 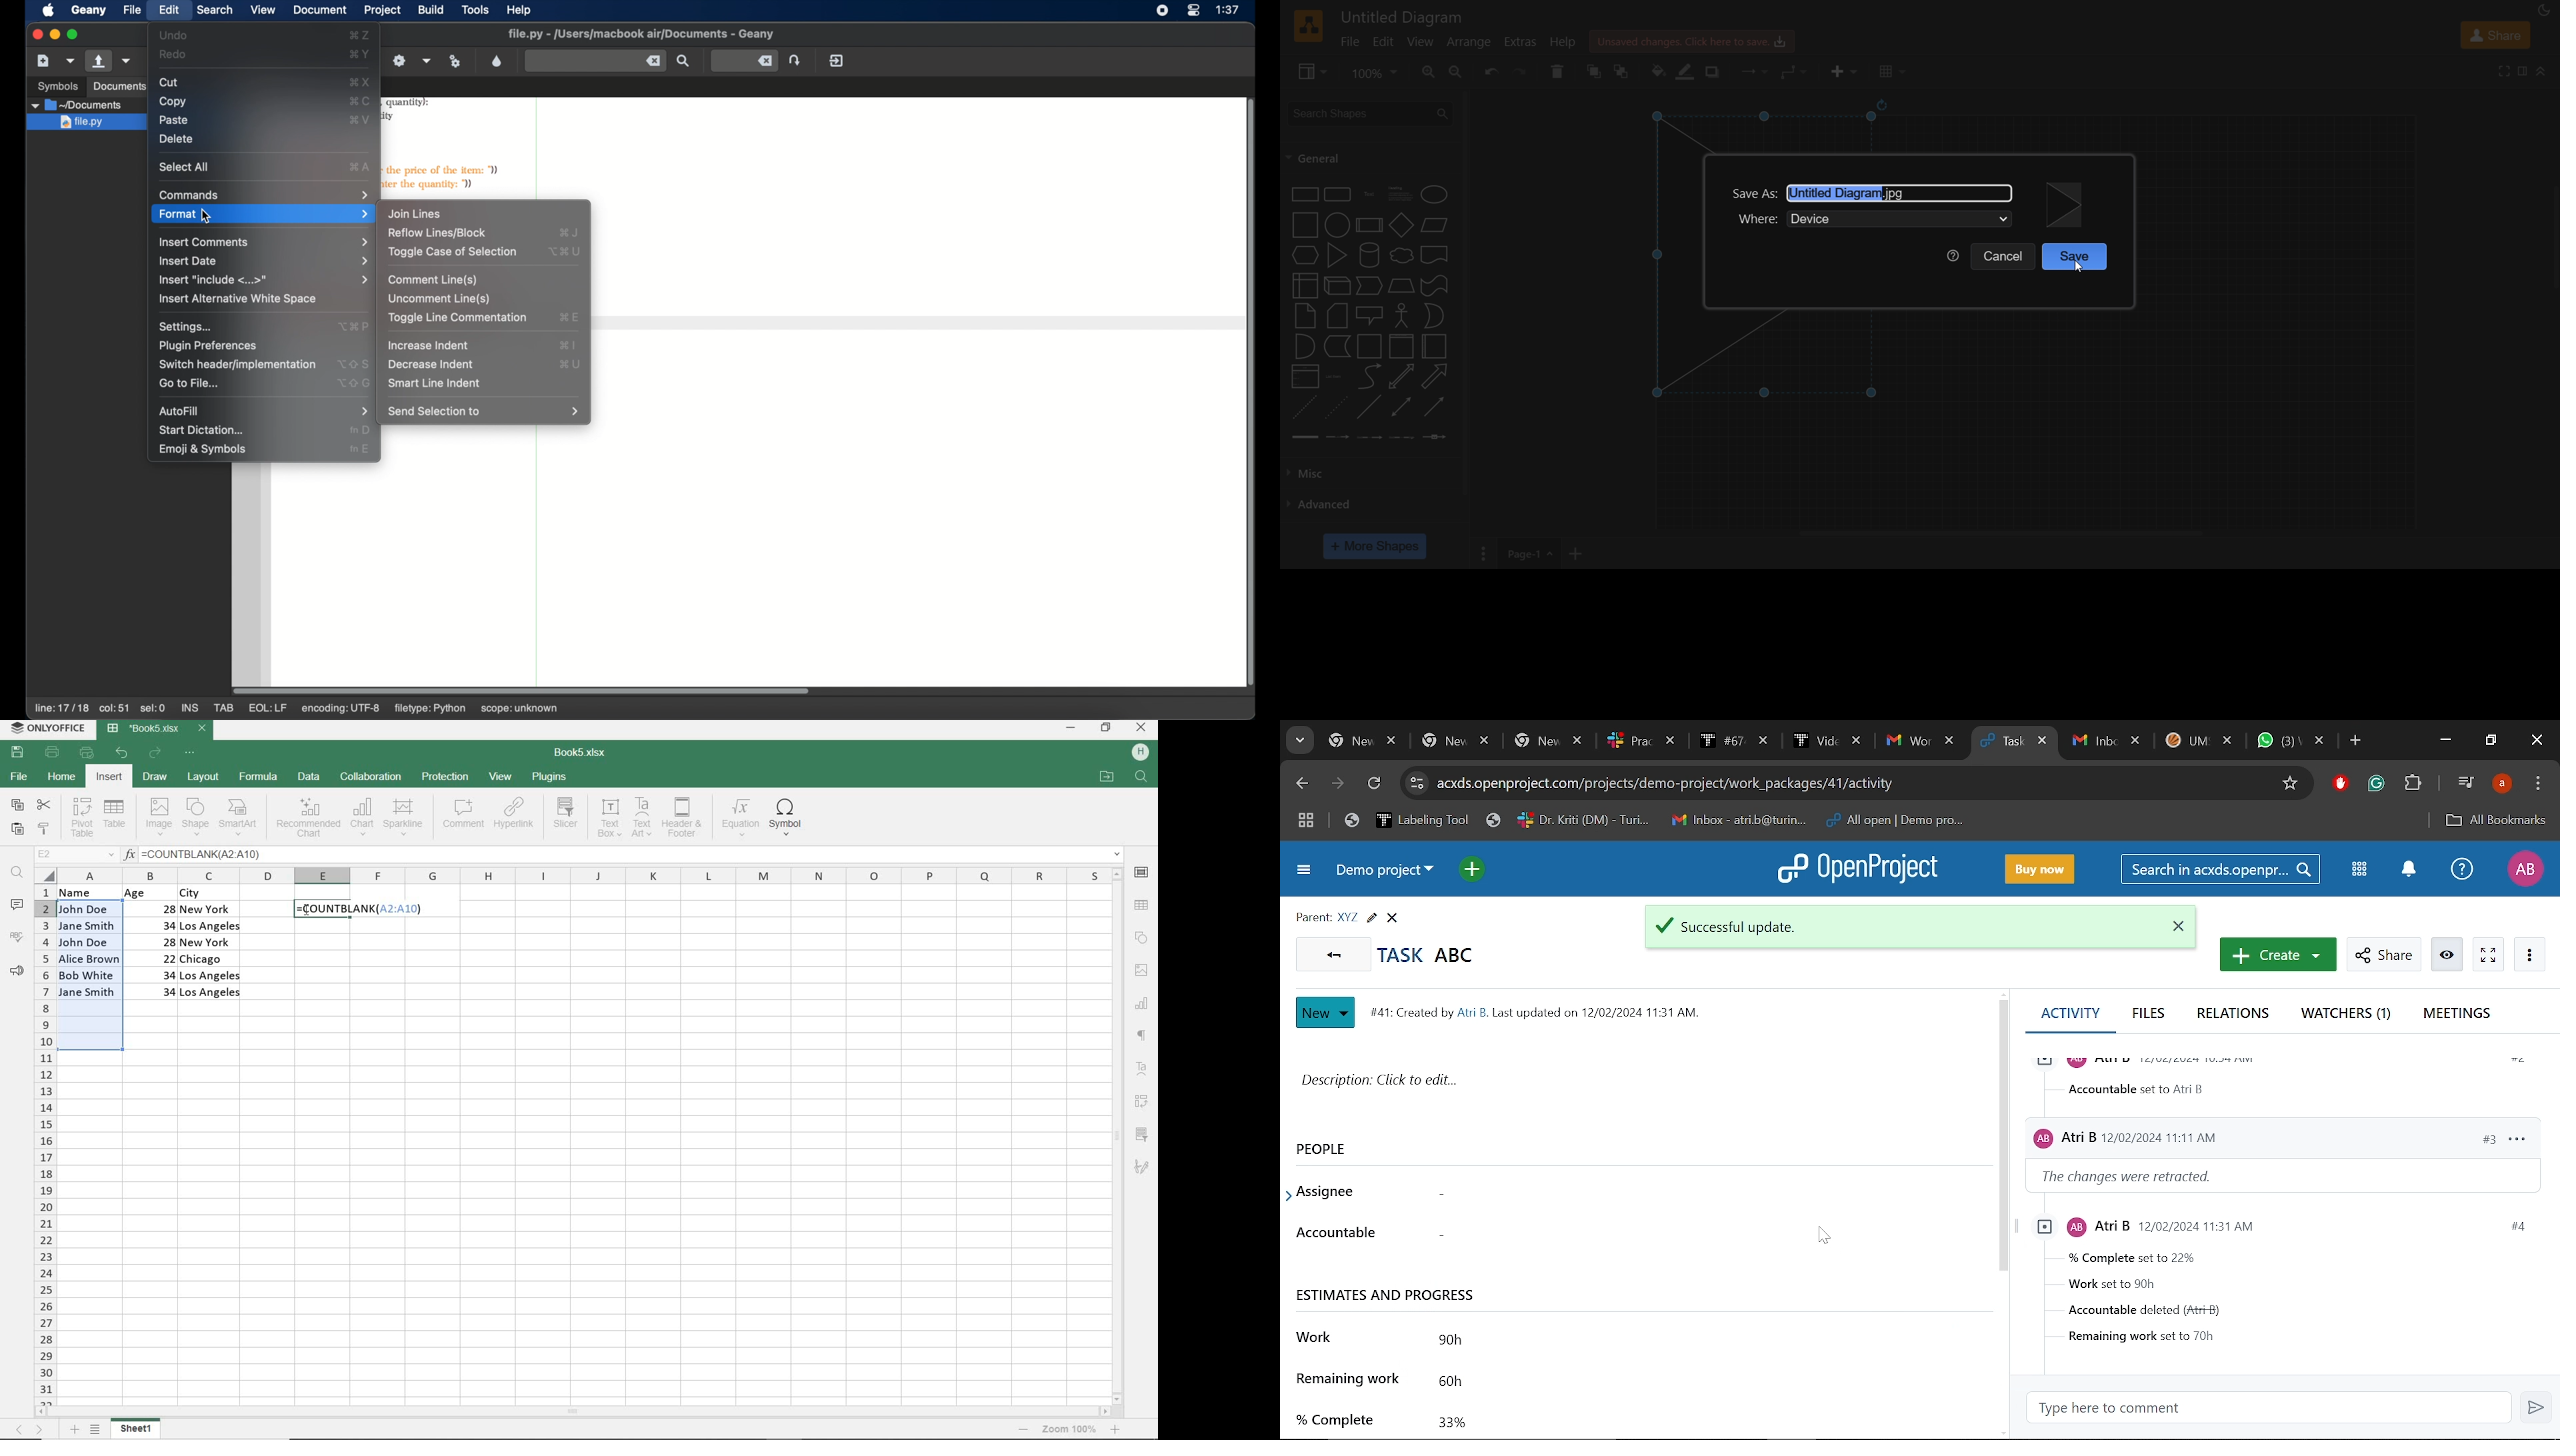 I want to click on John Doe, so click(x=83, y=909).